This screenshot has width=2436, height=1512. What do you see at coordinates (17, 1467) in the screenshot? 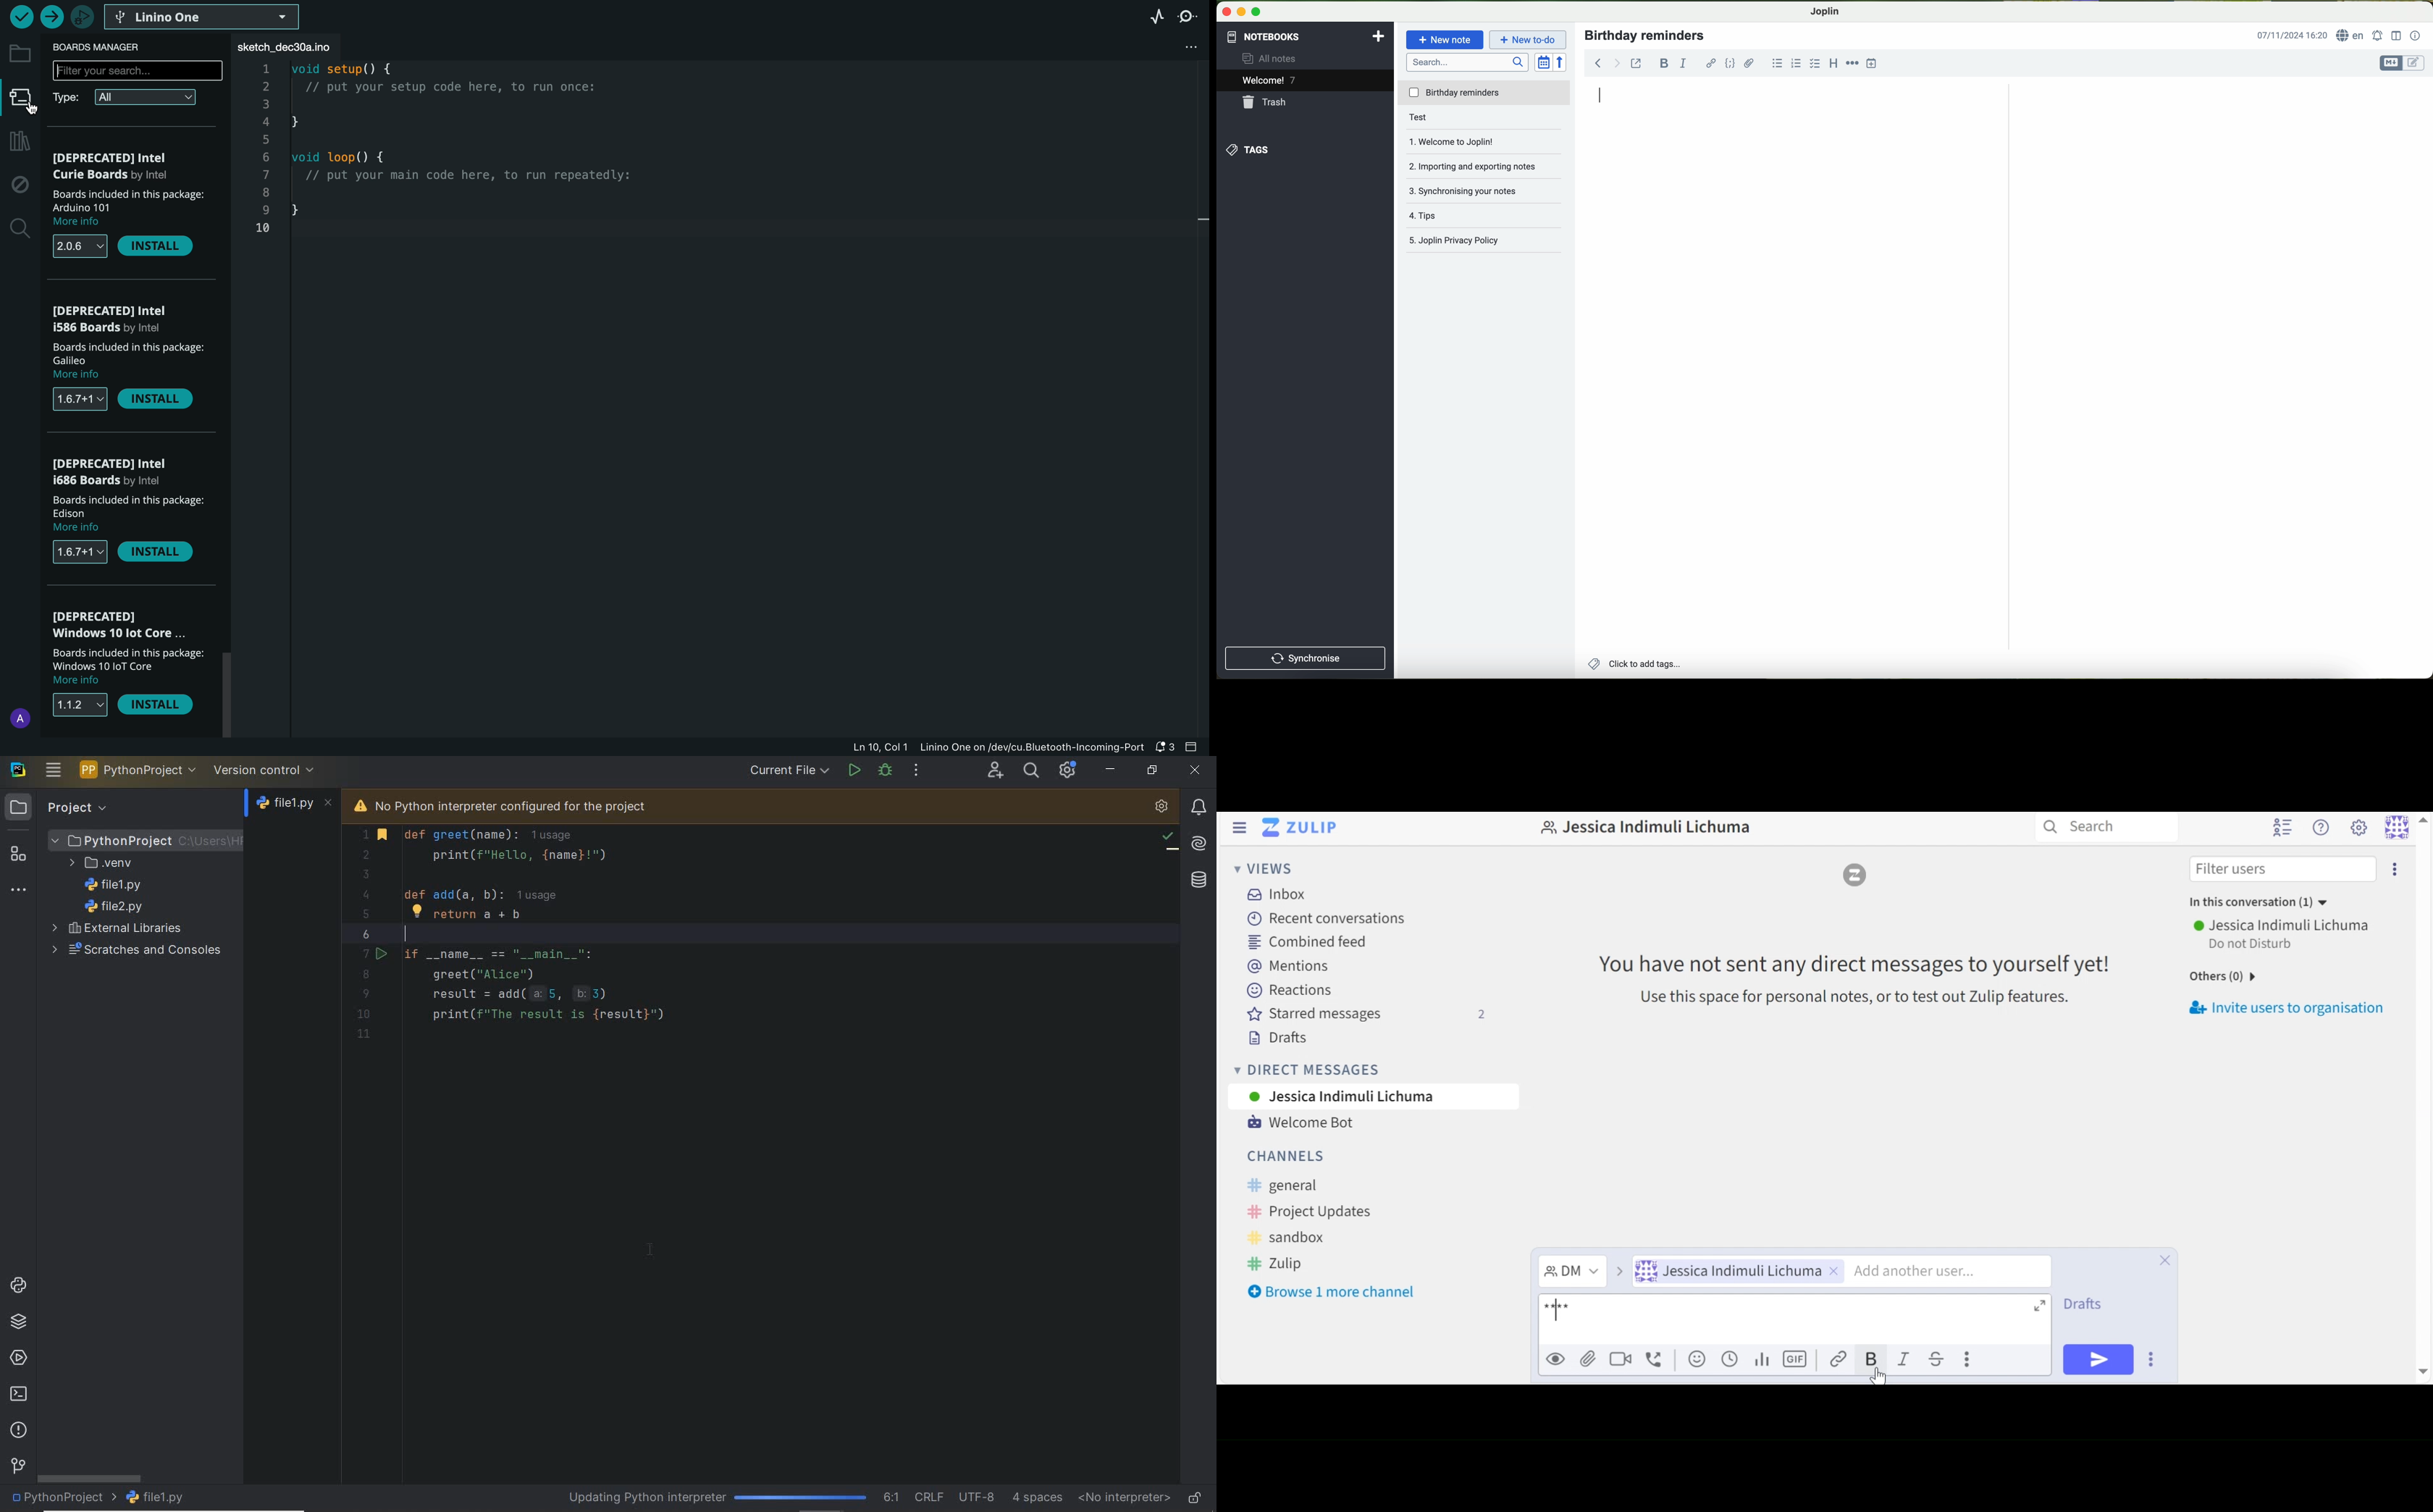
I see `version control` at bounding box center [17, 1467].